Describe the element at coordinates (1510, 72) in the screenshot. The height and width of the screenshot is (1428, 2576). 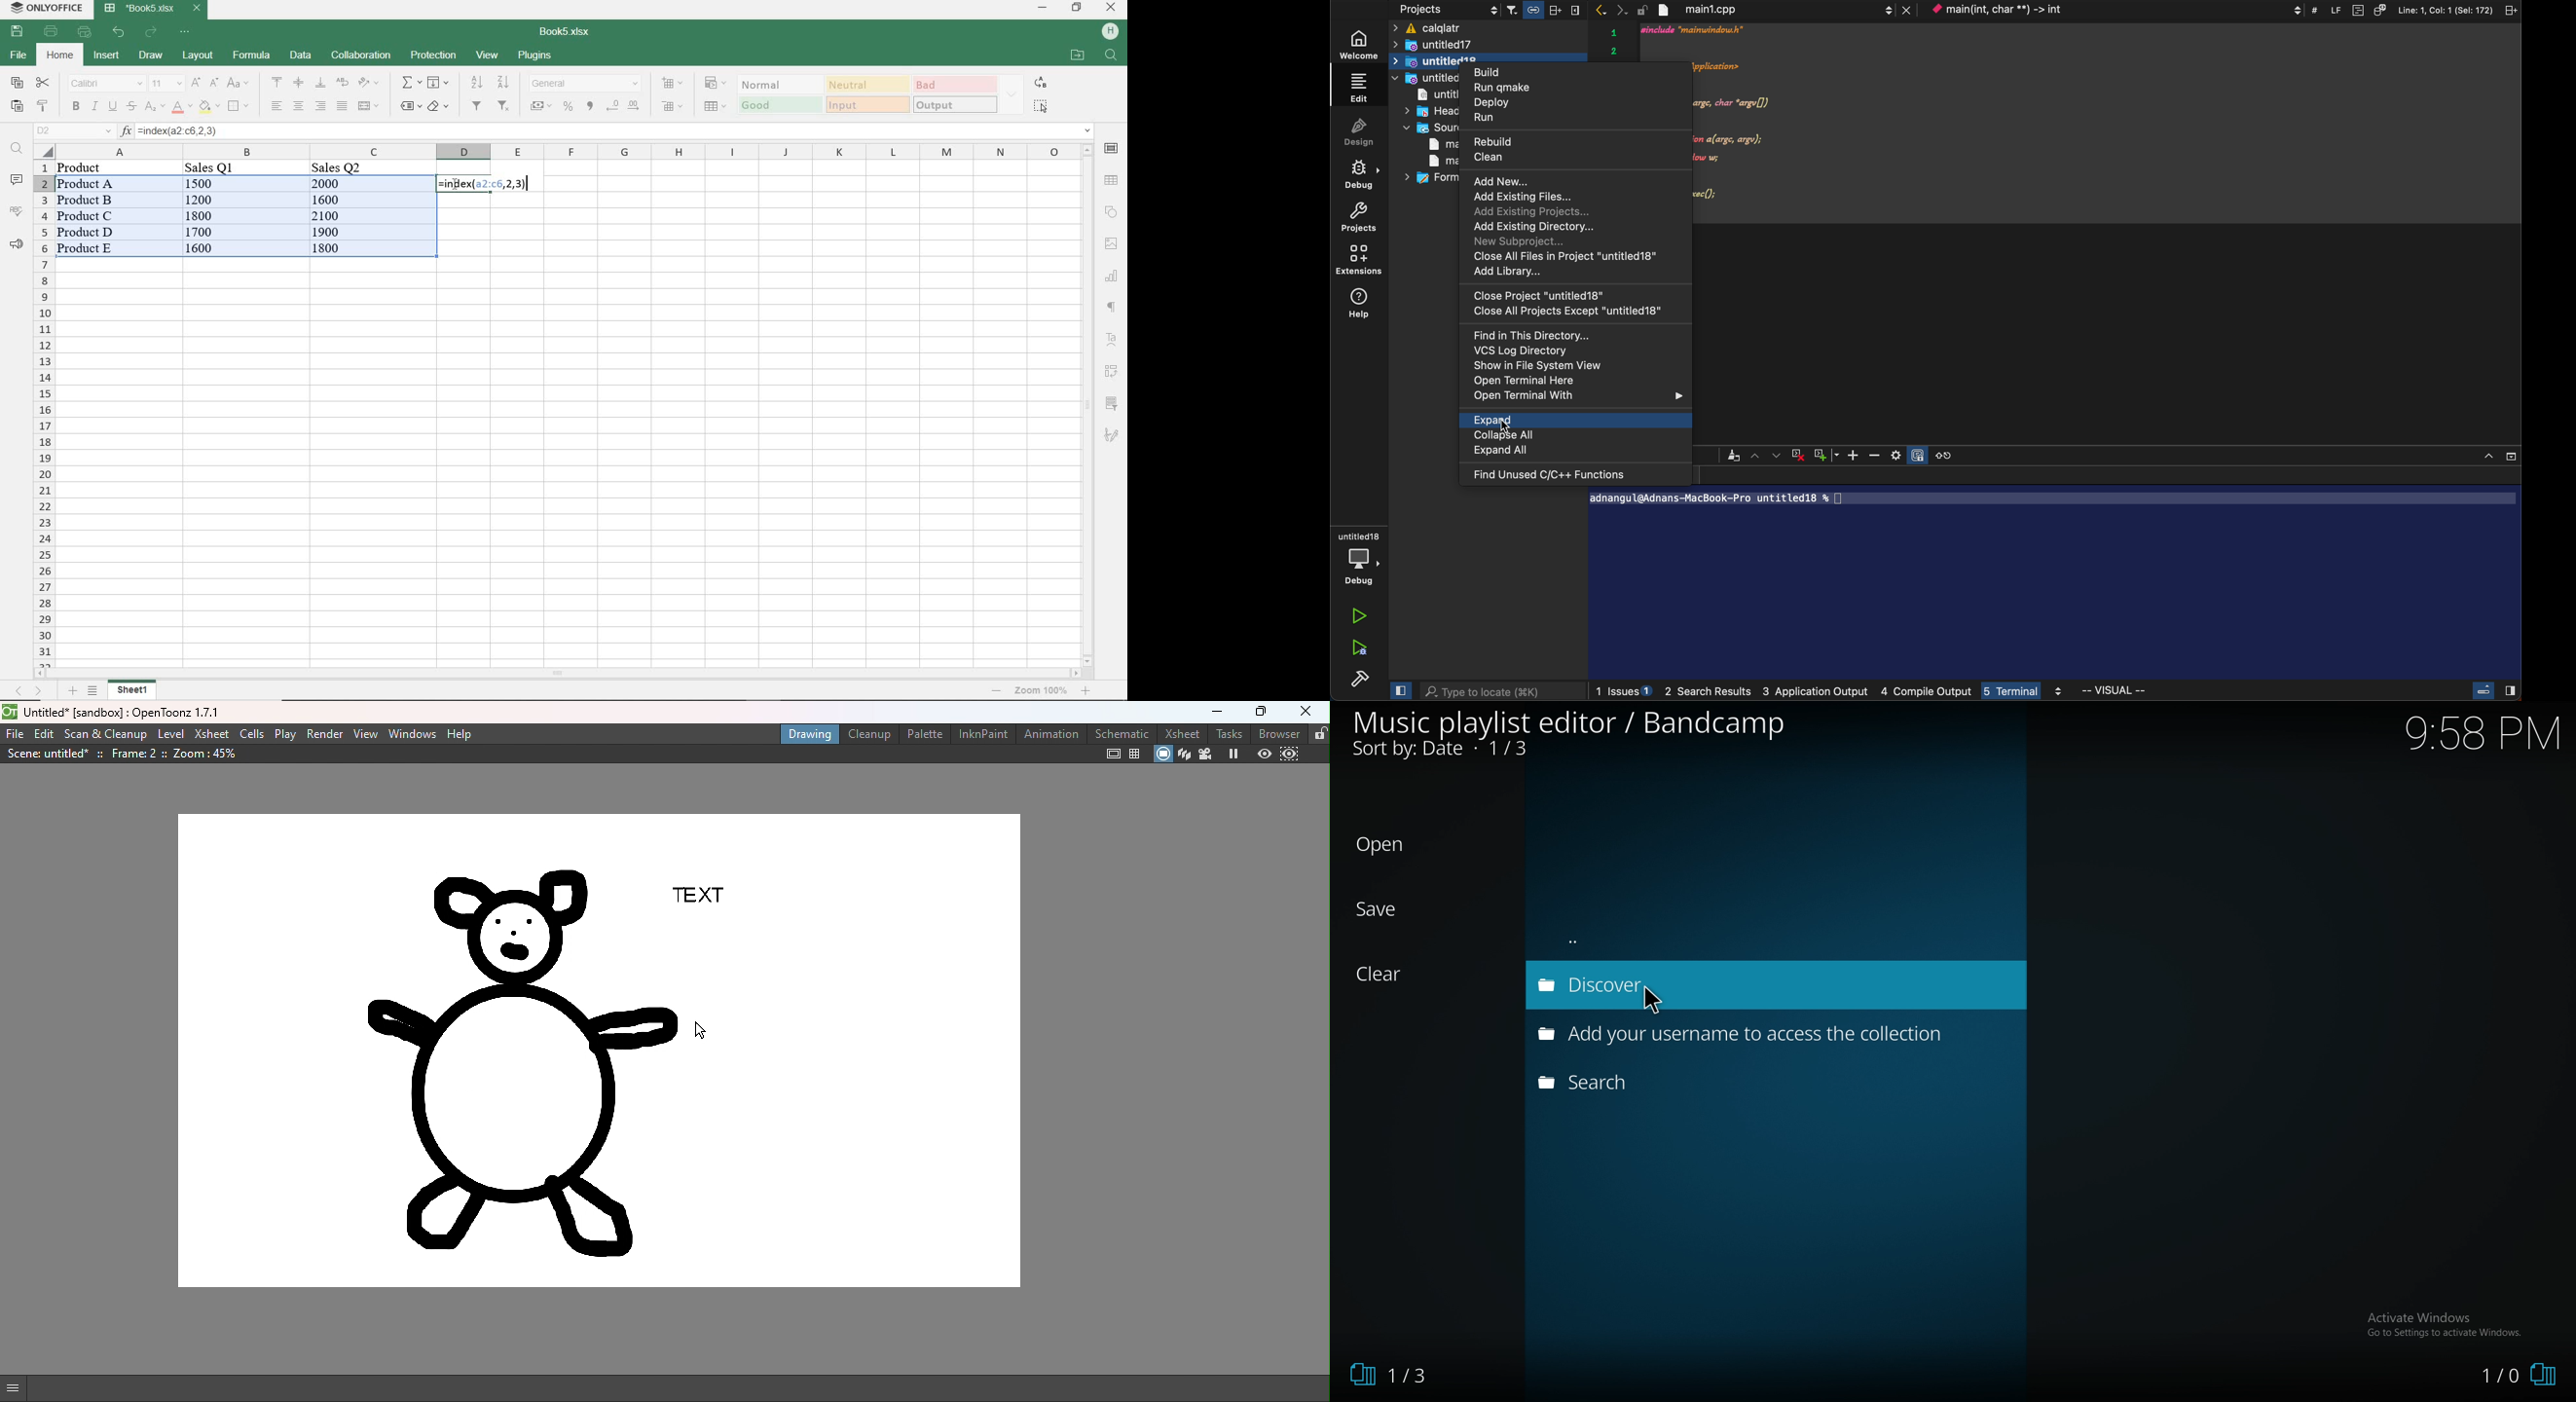
I see `build` at that location.